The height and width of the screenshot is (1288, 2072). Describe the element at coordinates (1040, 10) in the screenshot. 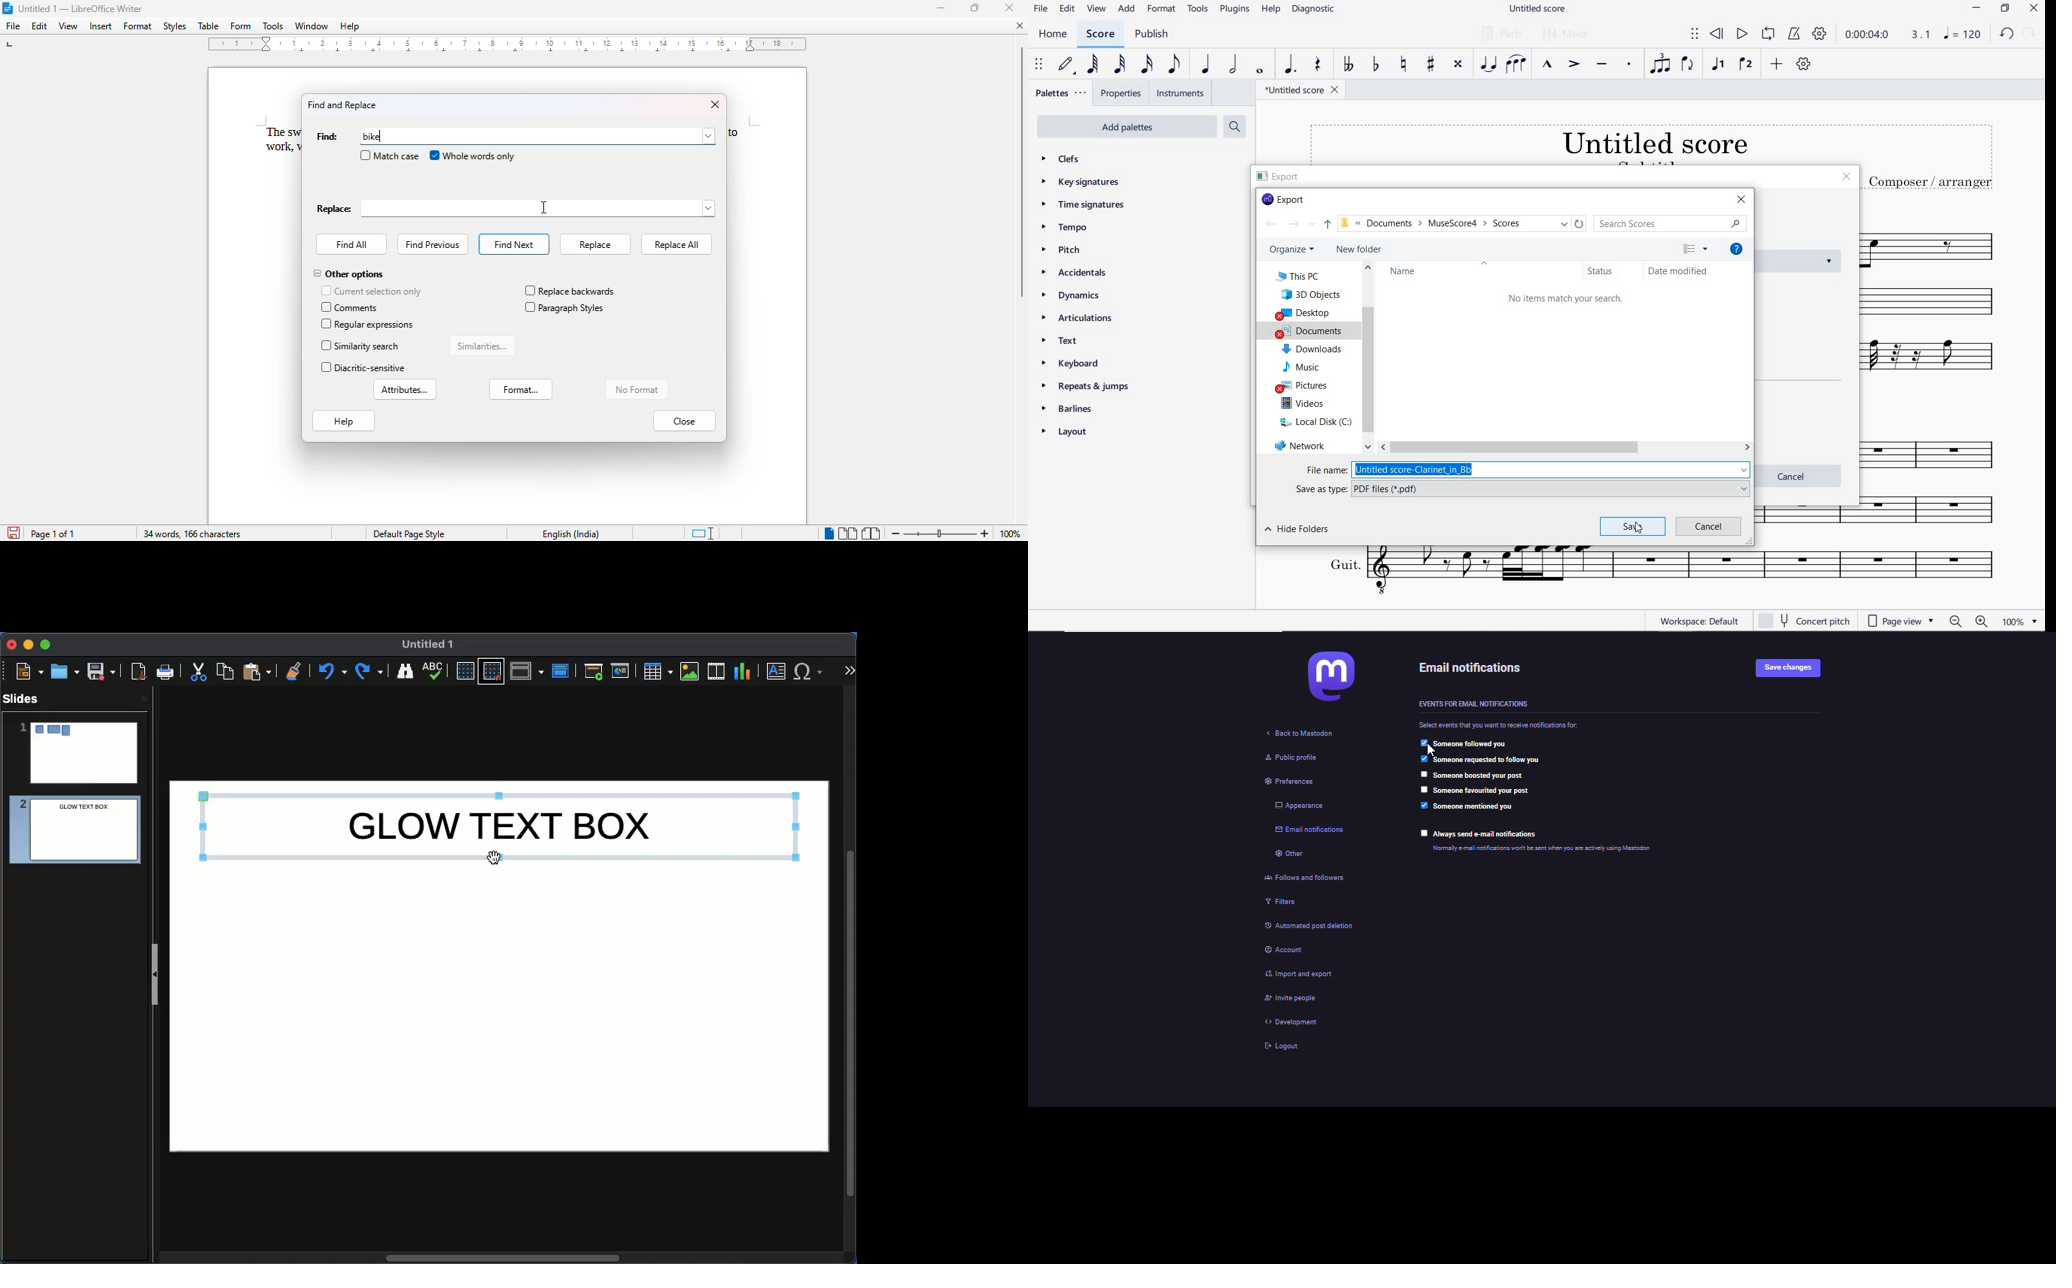

I see `FILE` at that location.